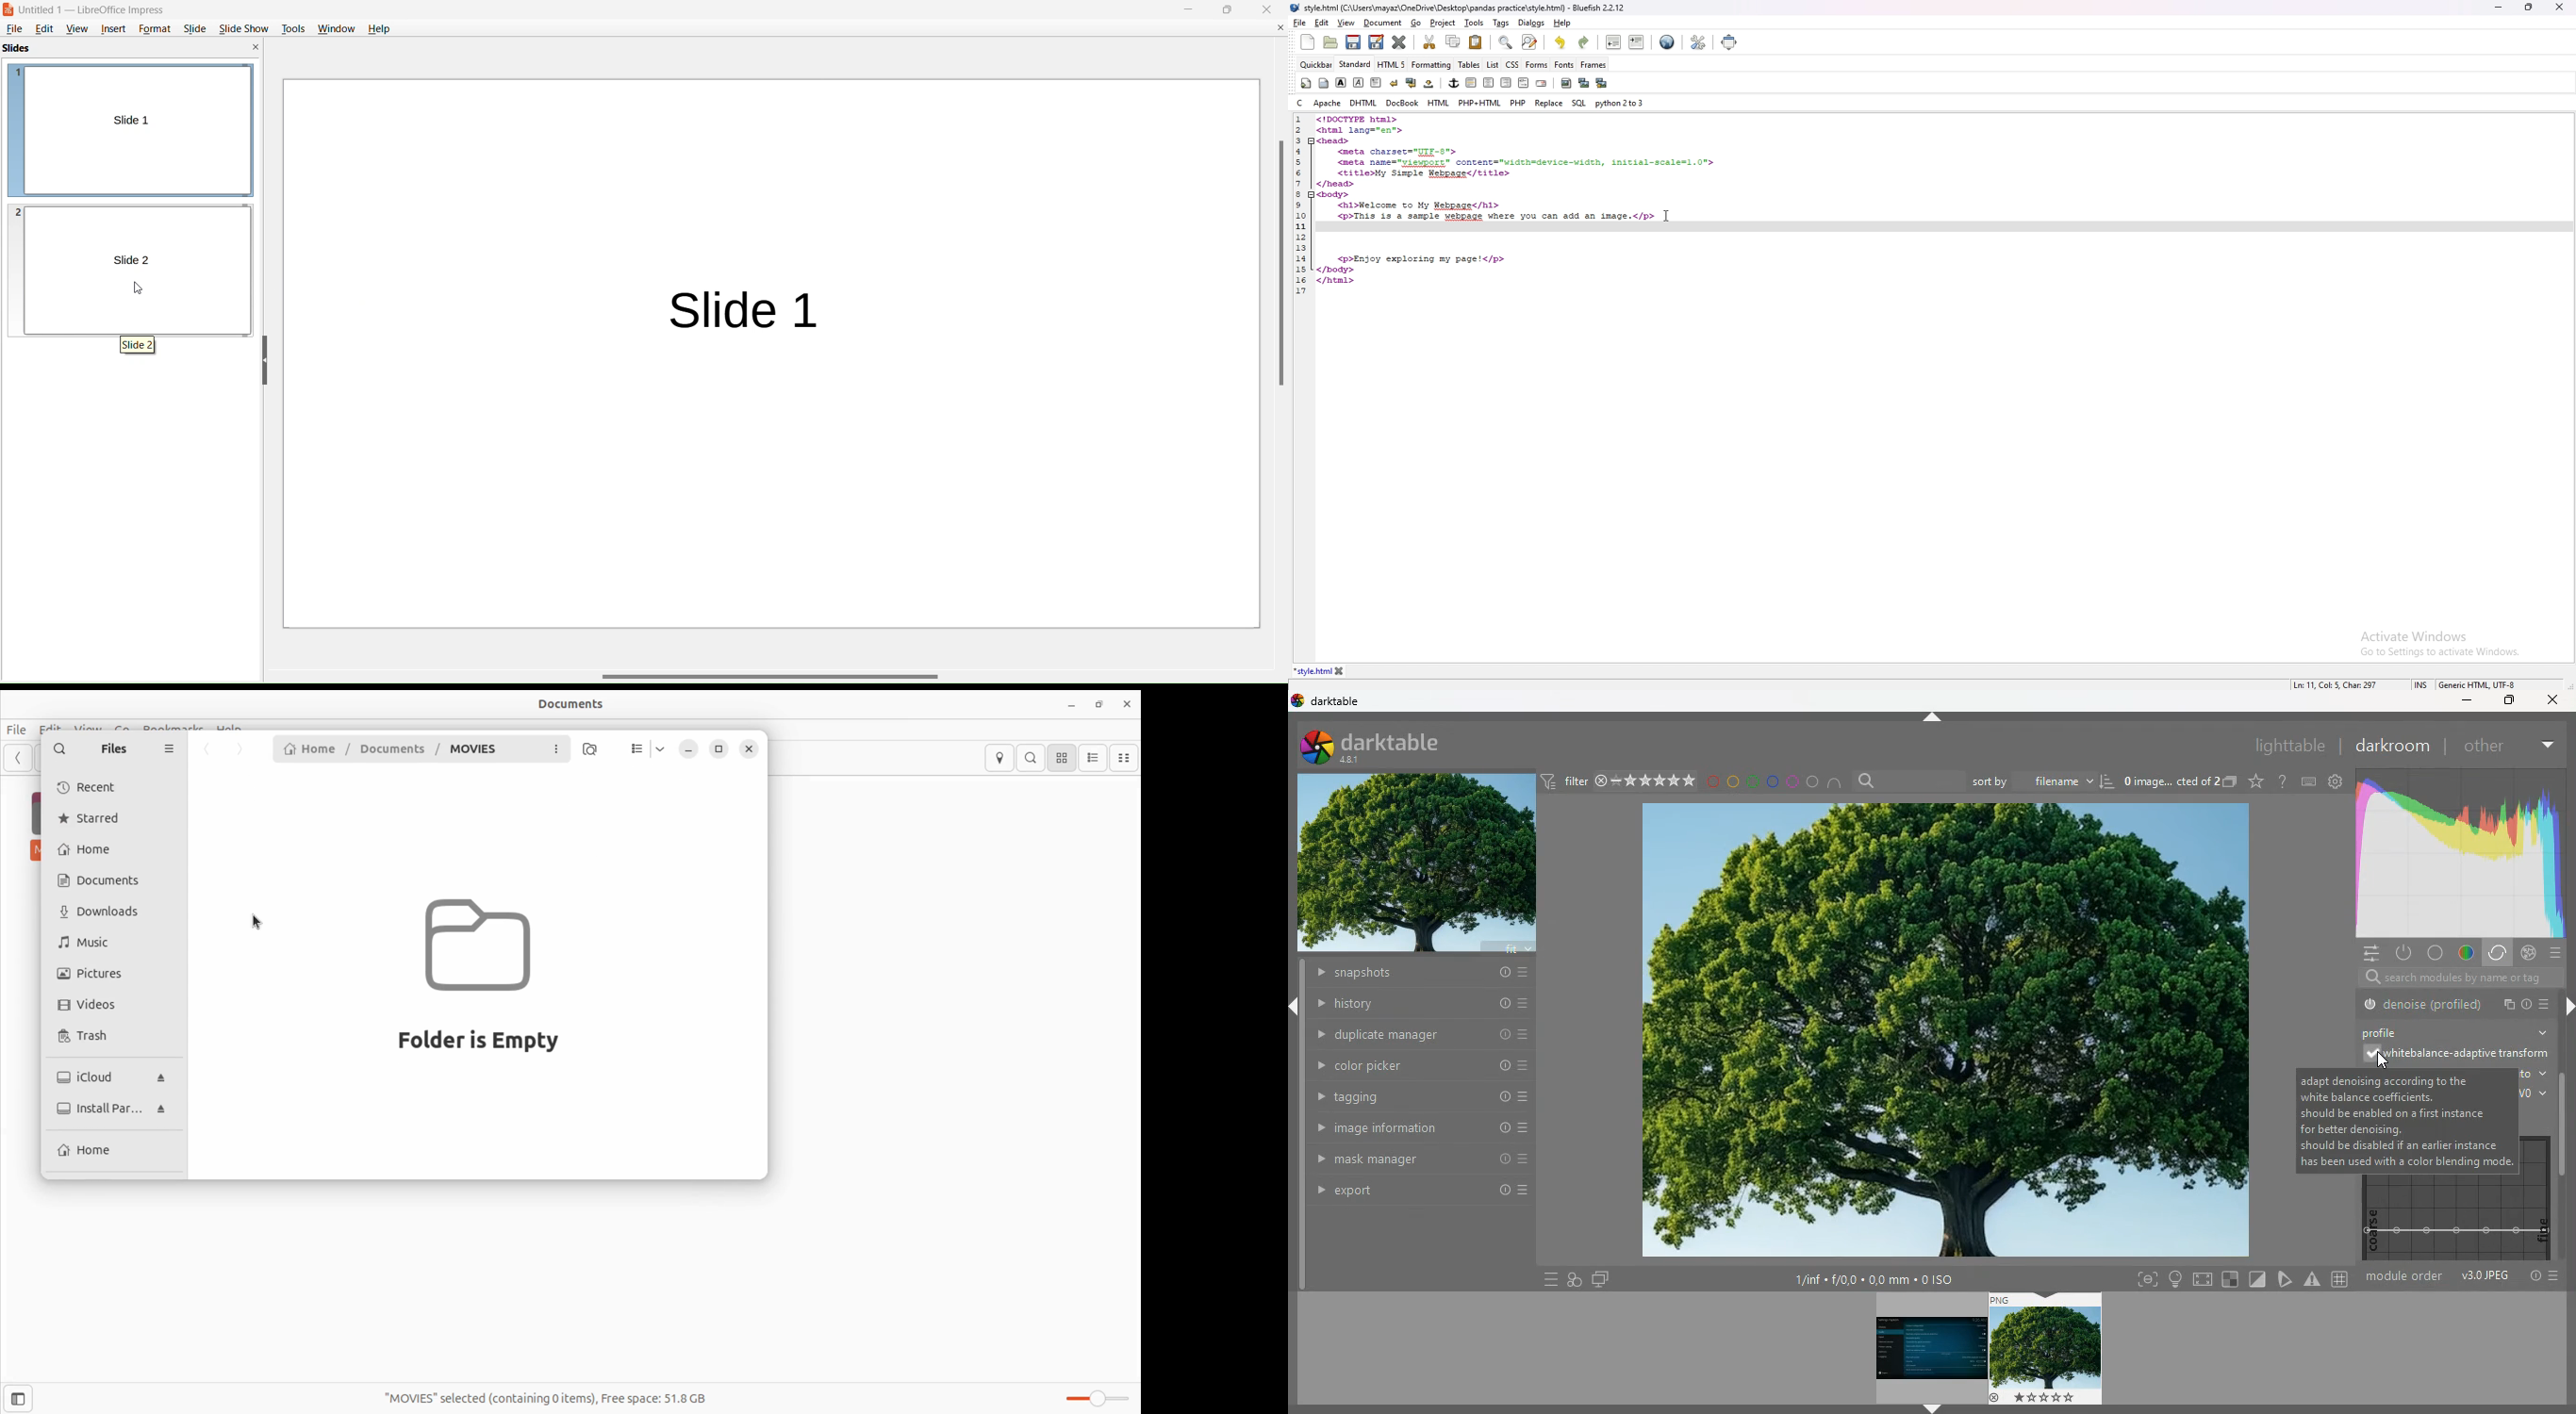 Image resolution: width=2576 pixels, height=1428 pixels. What do you see at coordinates (752, 748) in the screenshot?
I see `close` at bounding box center [752, 748].